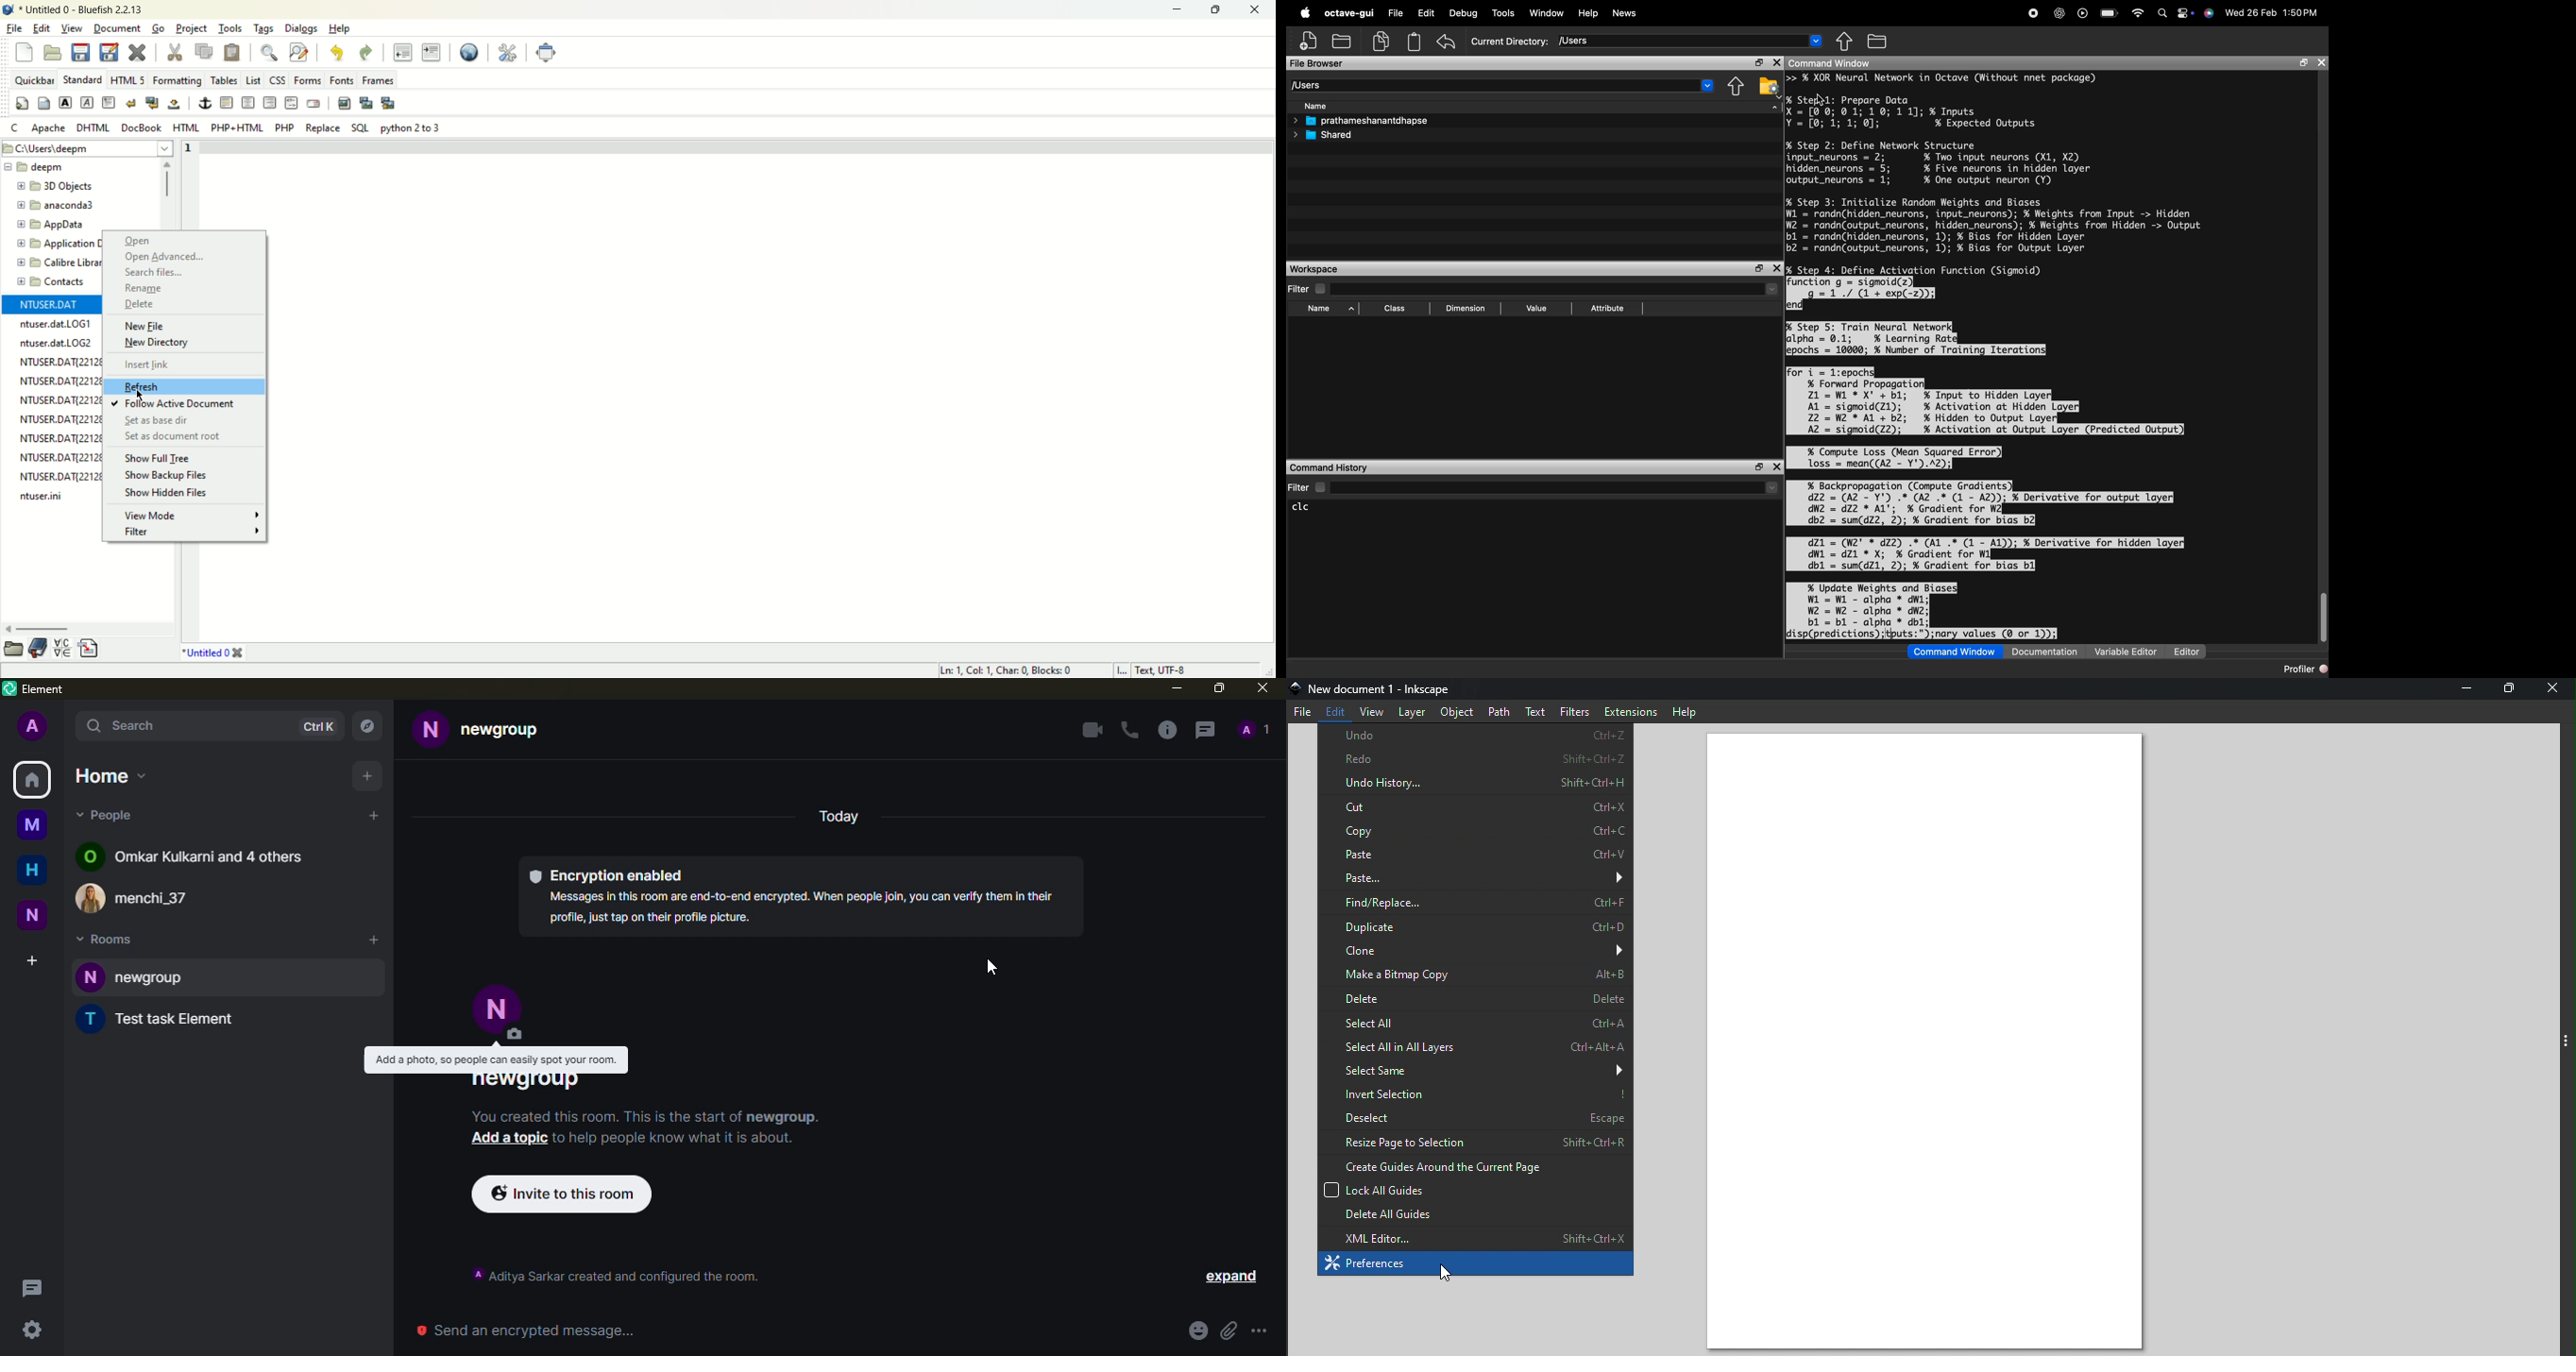 The width and height of the screenshot is (2576, 1372). Describe the element at coordinates (88, 631) in the screenshot. I see `scroll bar` at that location.